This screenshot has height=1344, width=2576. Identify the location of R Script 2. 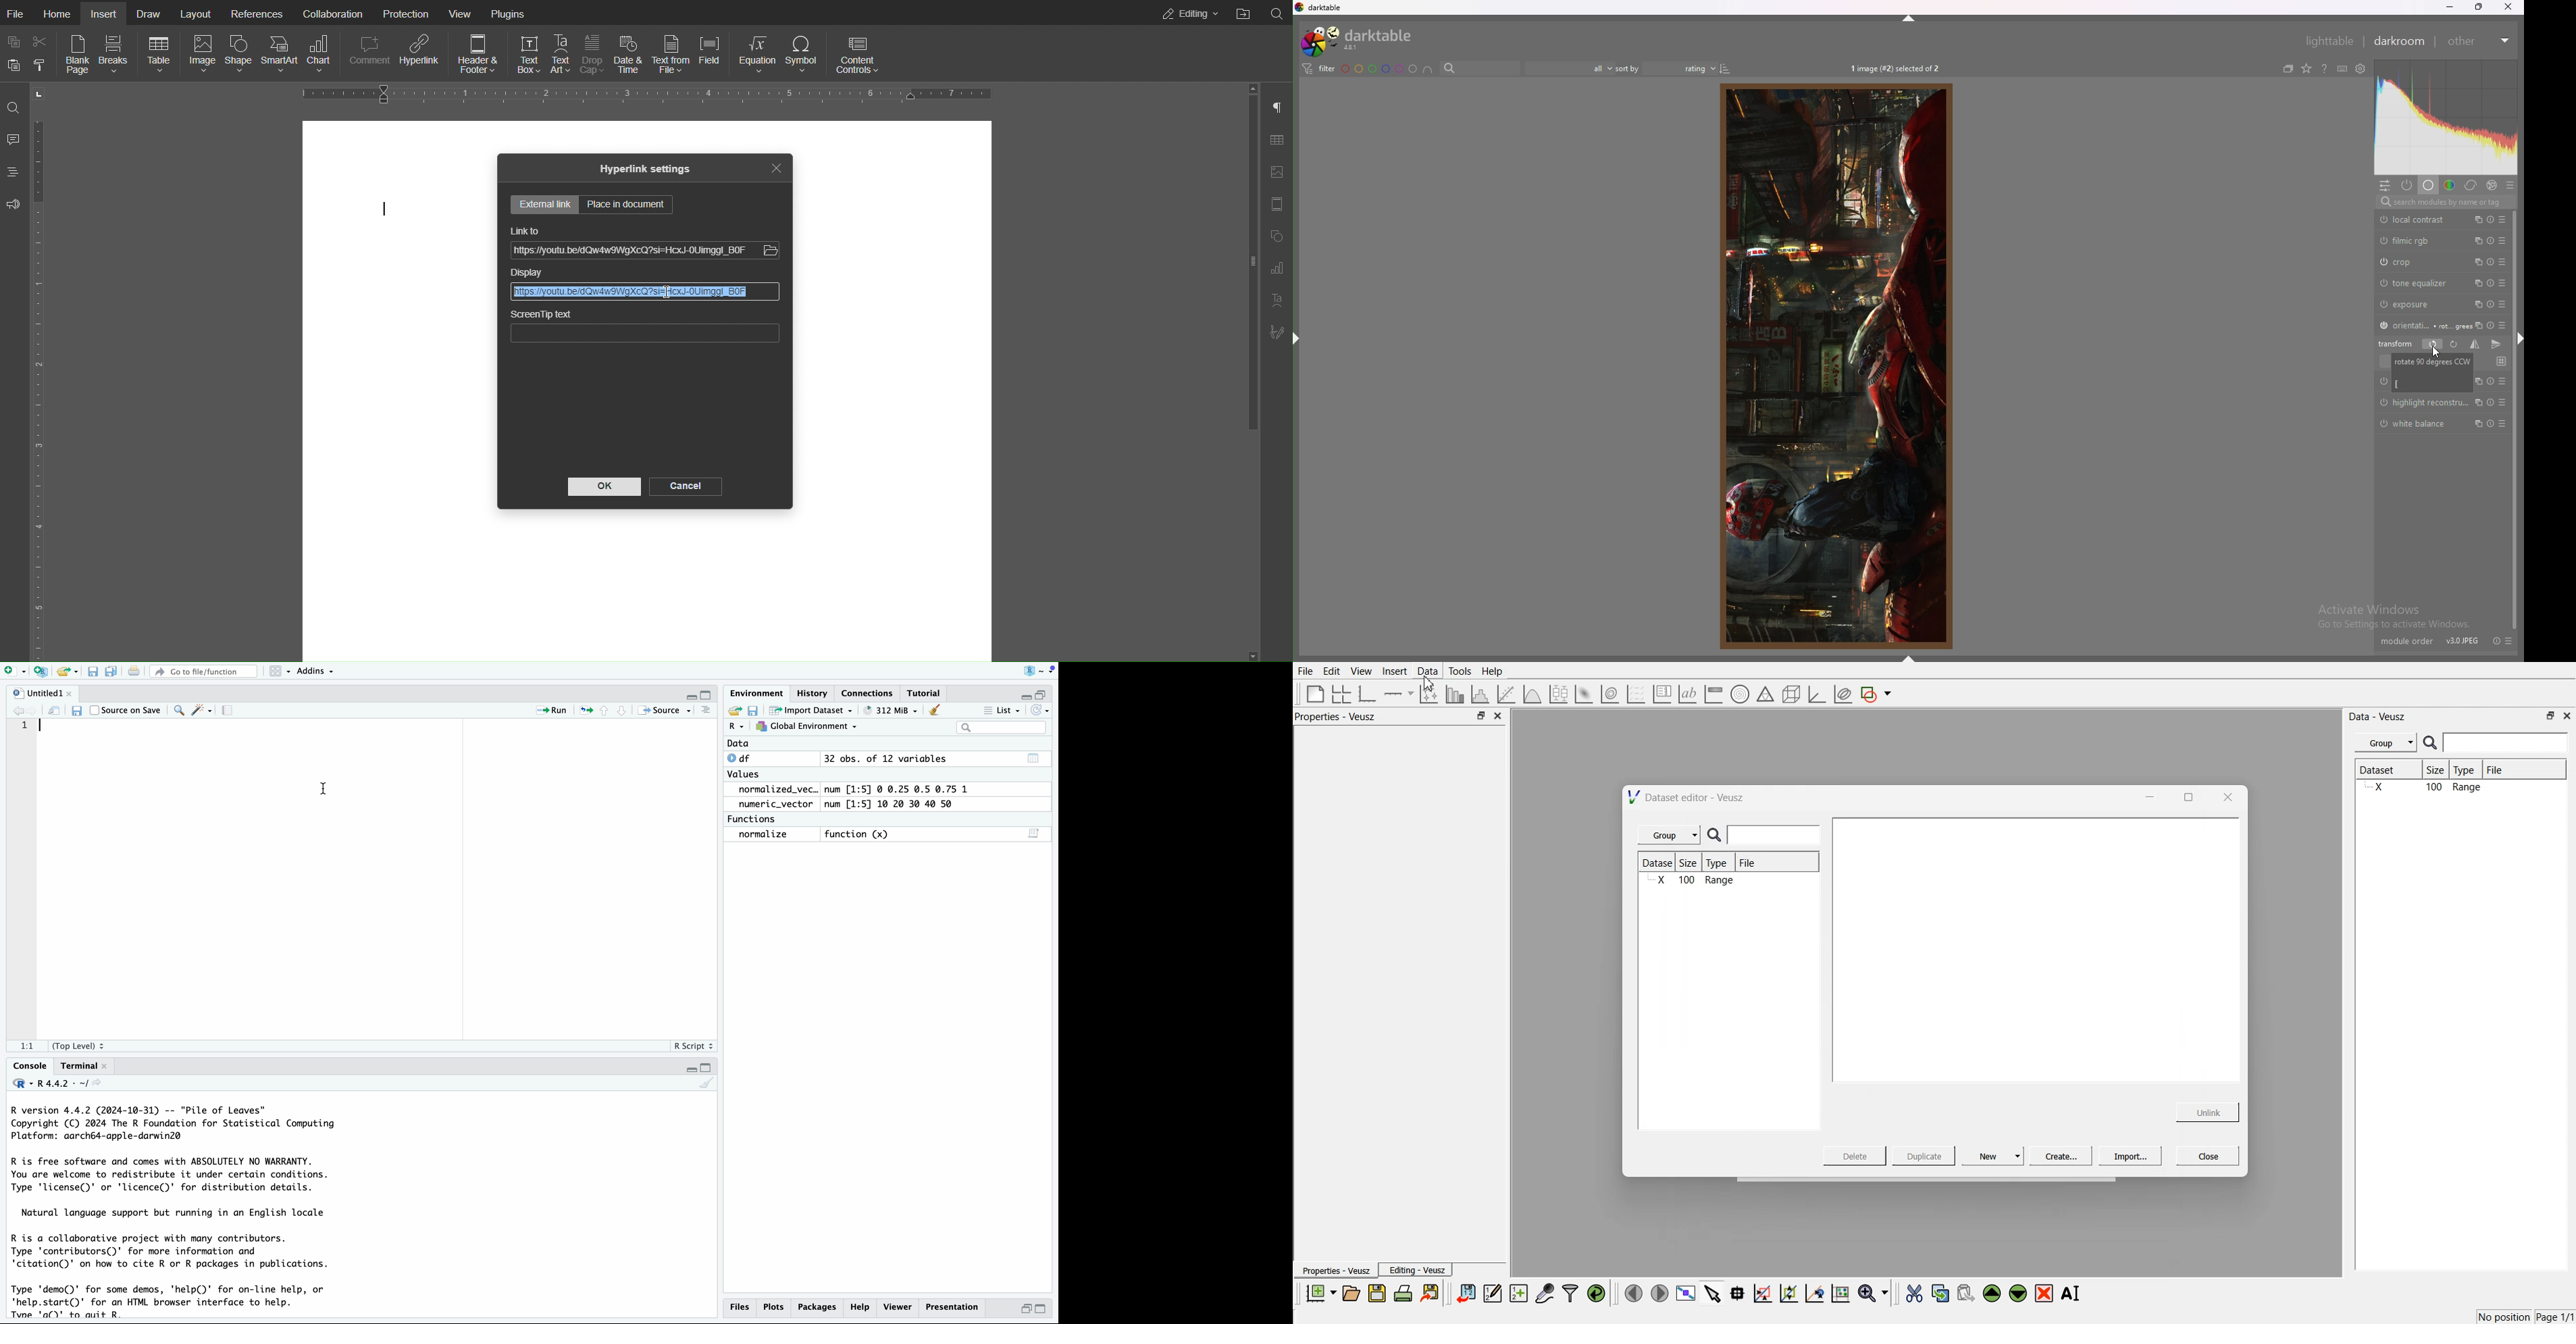
(693, 1044).